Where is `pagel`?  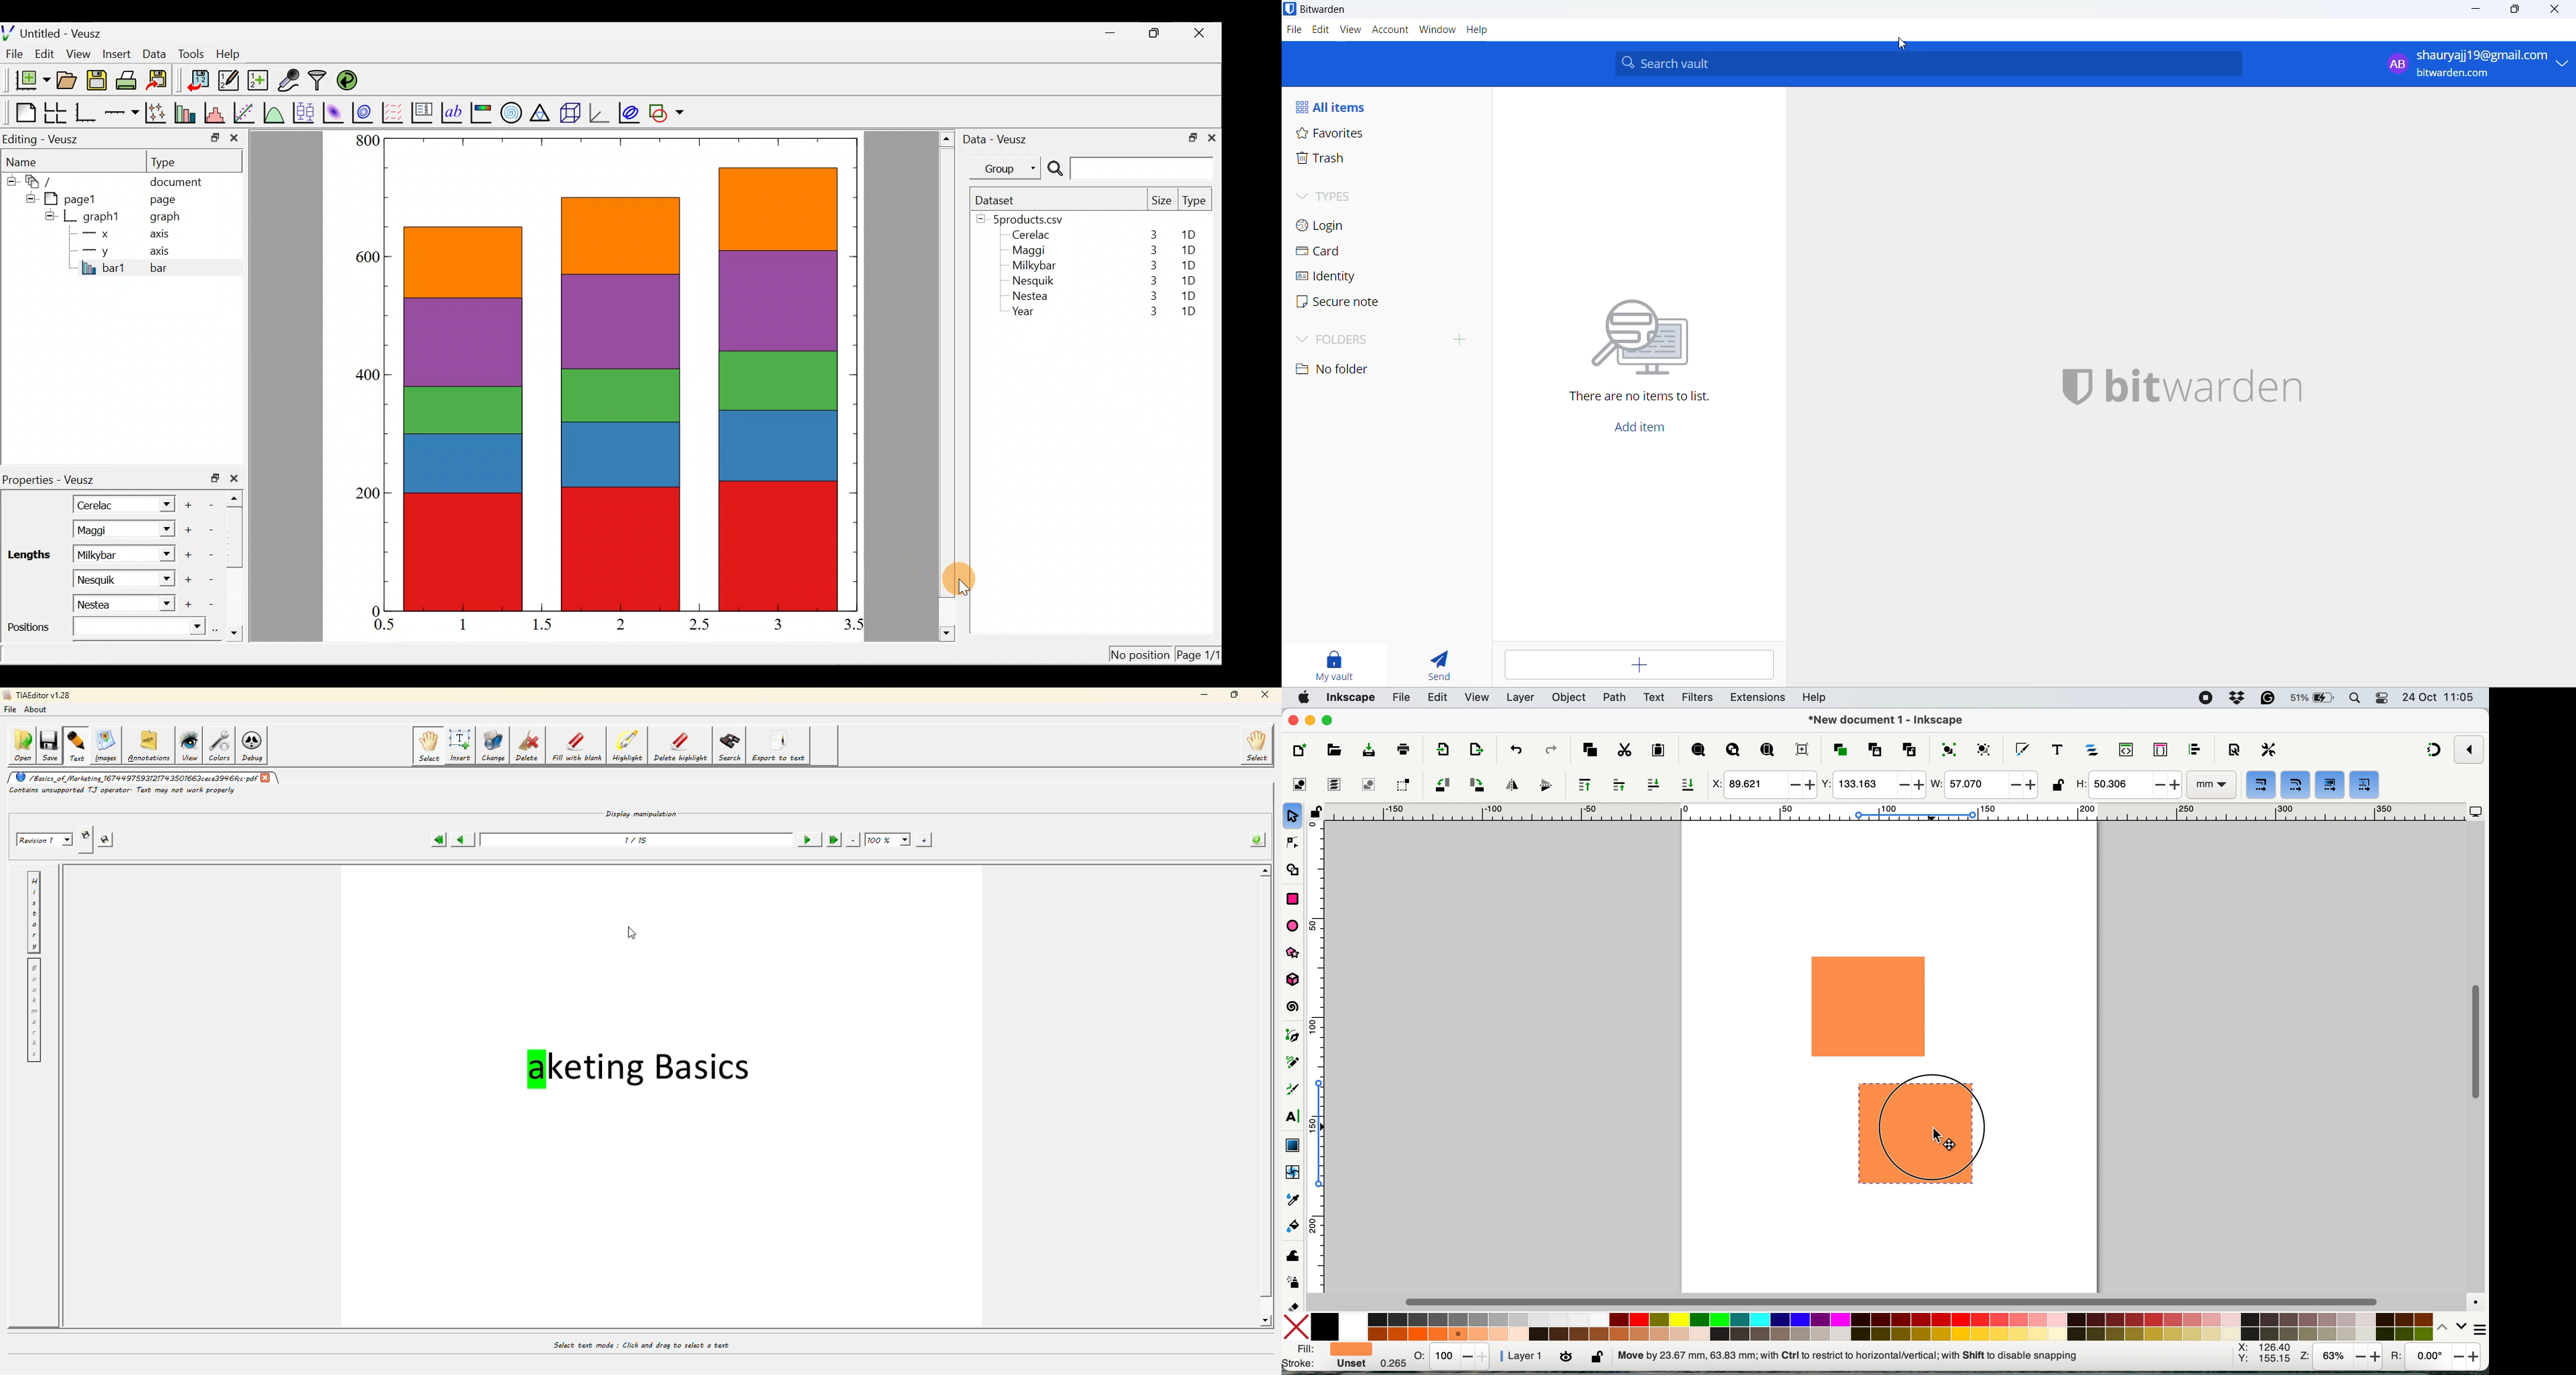 pagel is located at coordinates (76, 197).